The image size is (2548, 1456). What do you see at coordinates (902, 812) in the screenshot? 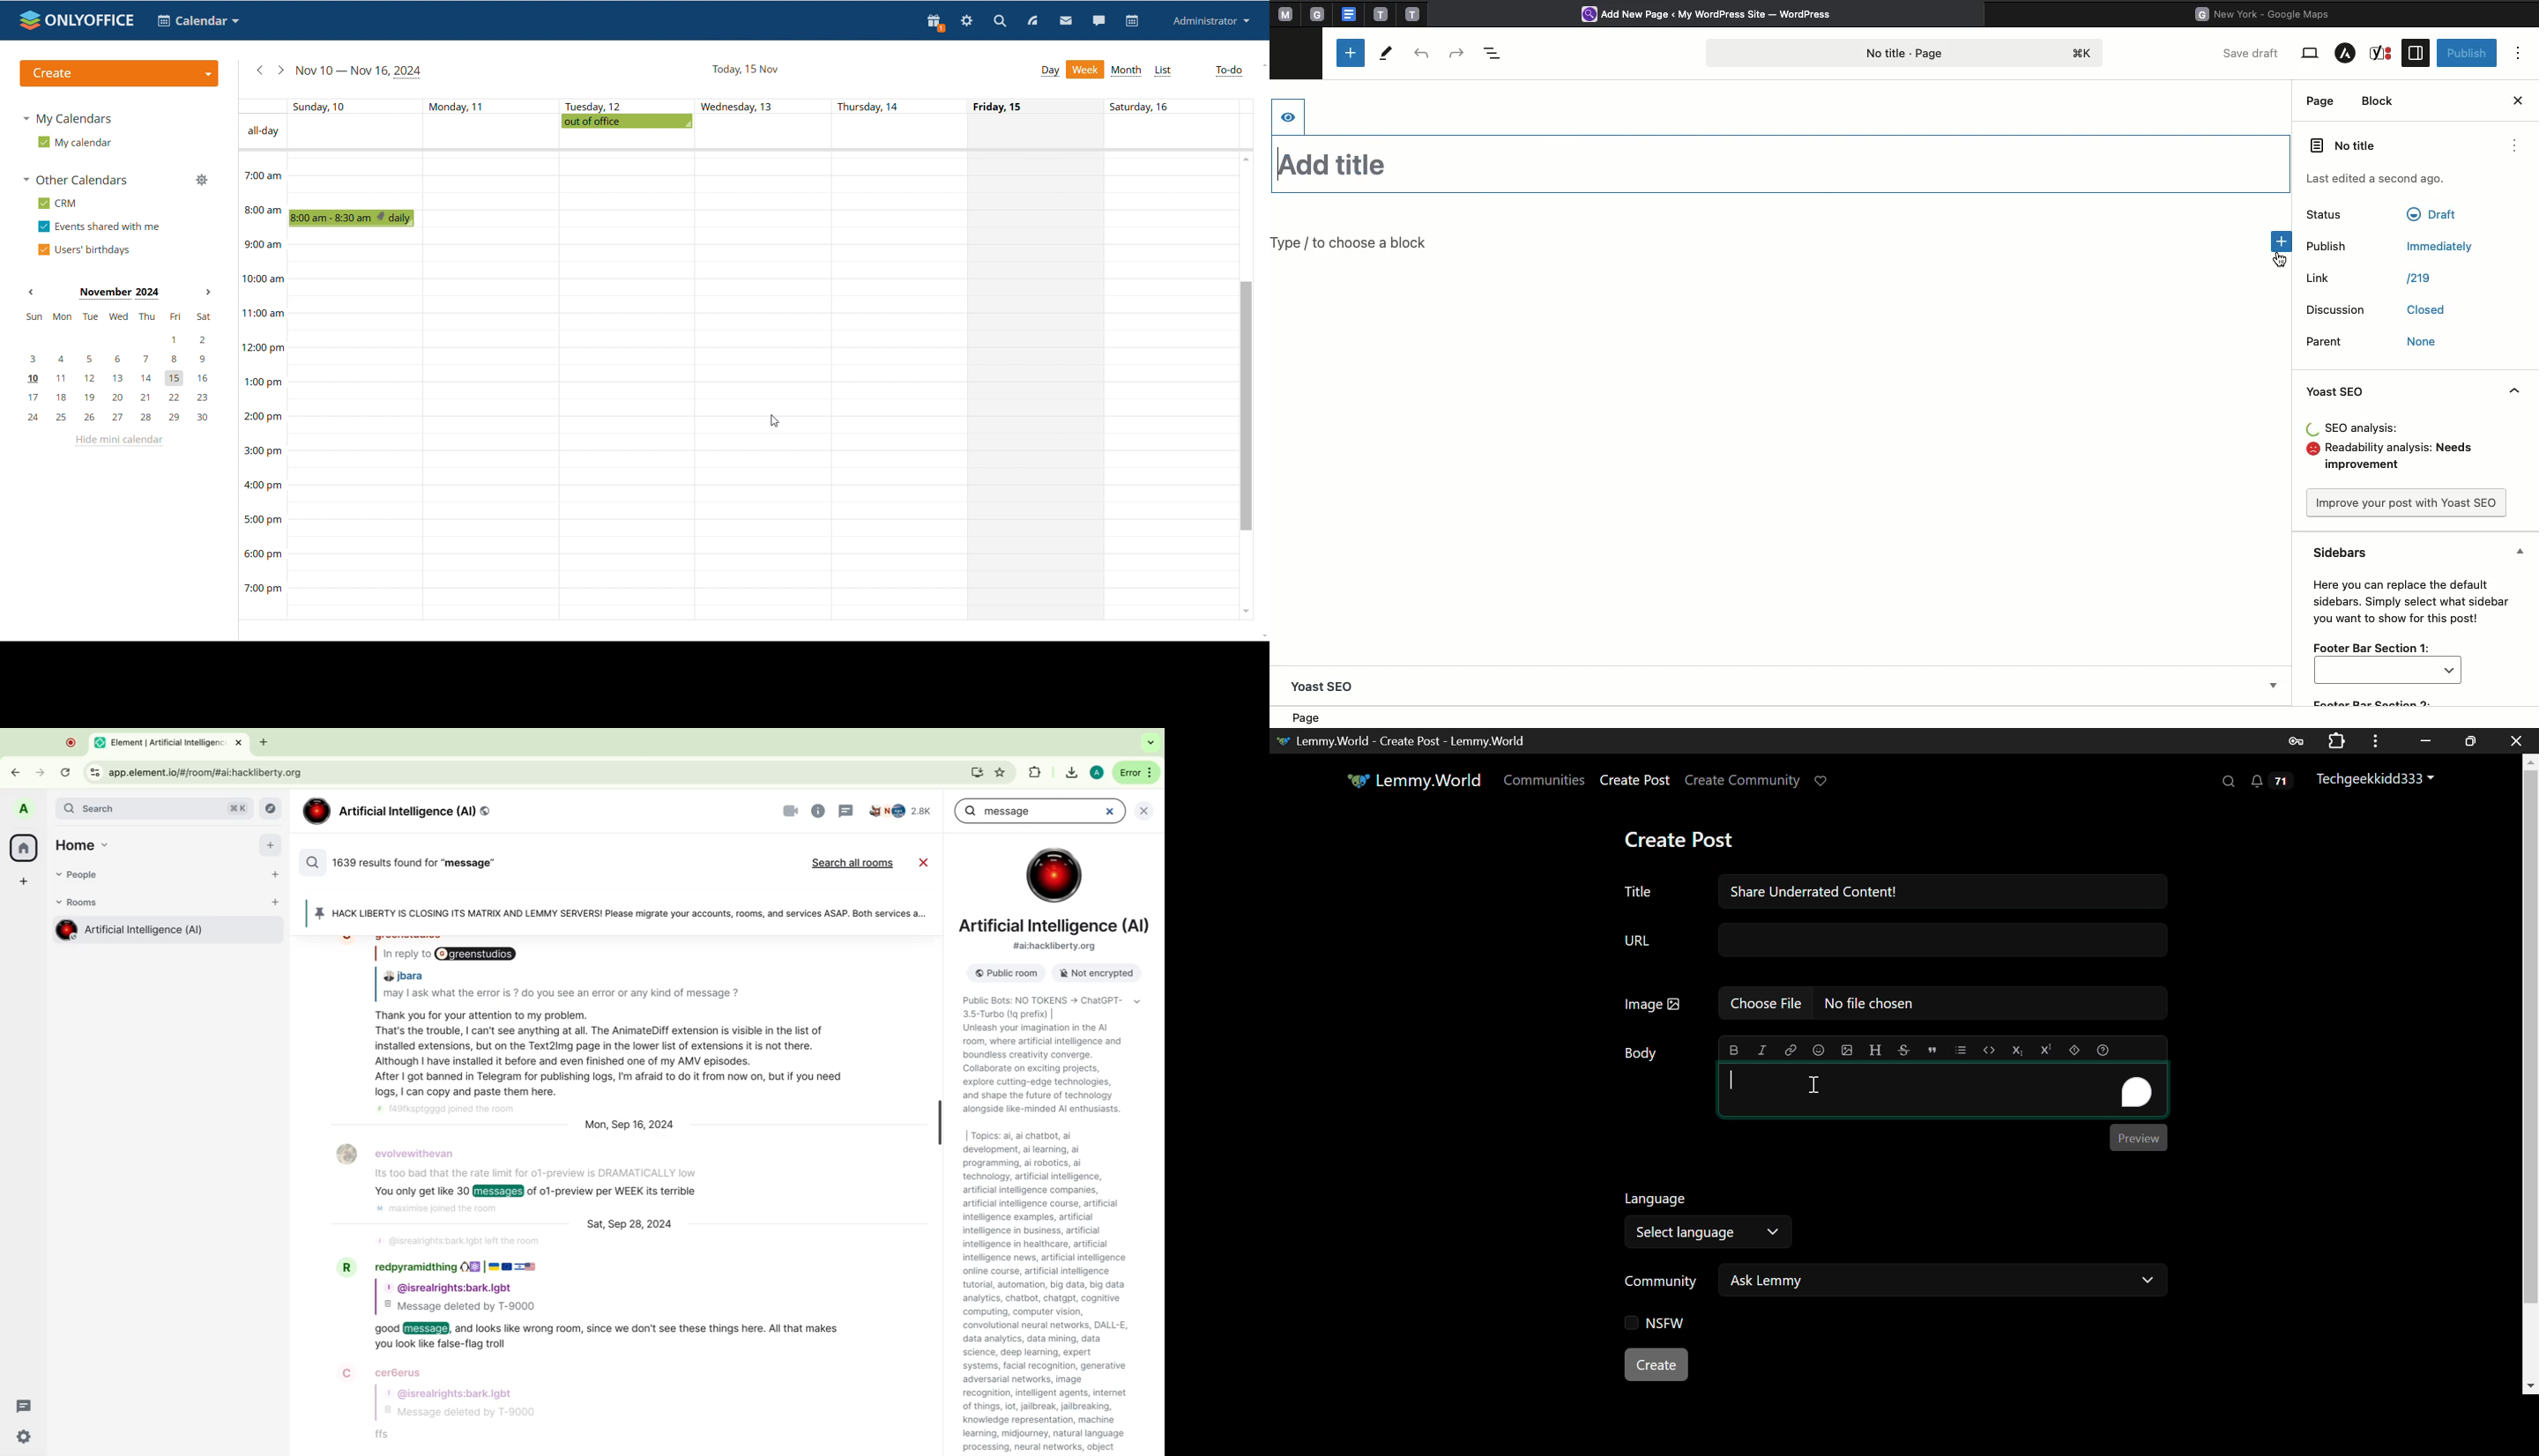
I see `people` at bounding box center [902, 812].